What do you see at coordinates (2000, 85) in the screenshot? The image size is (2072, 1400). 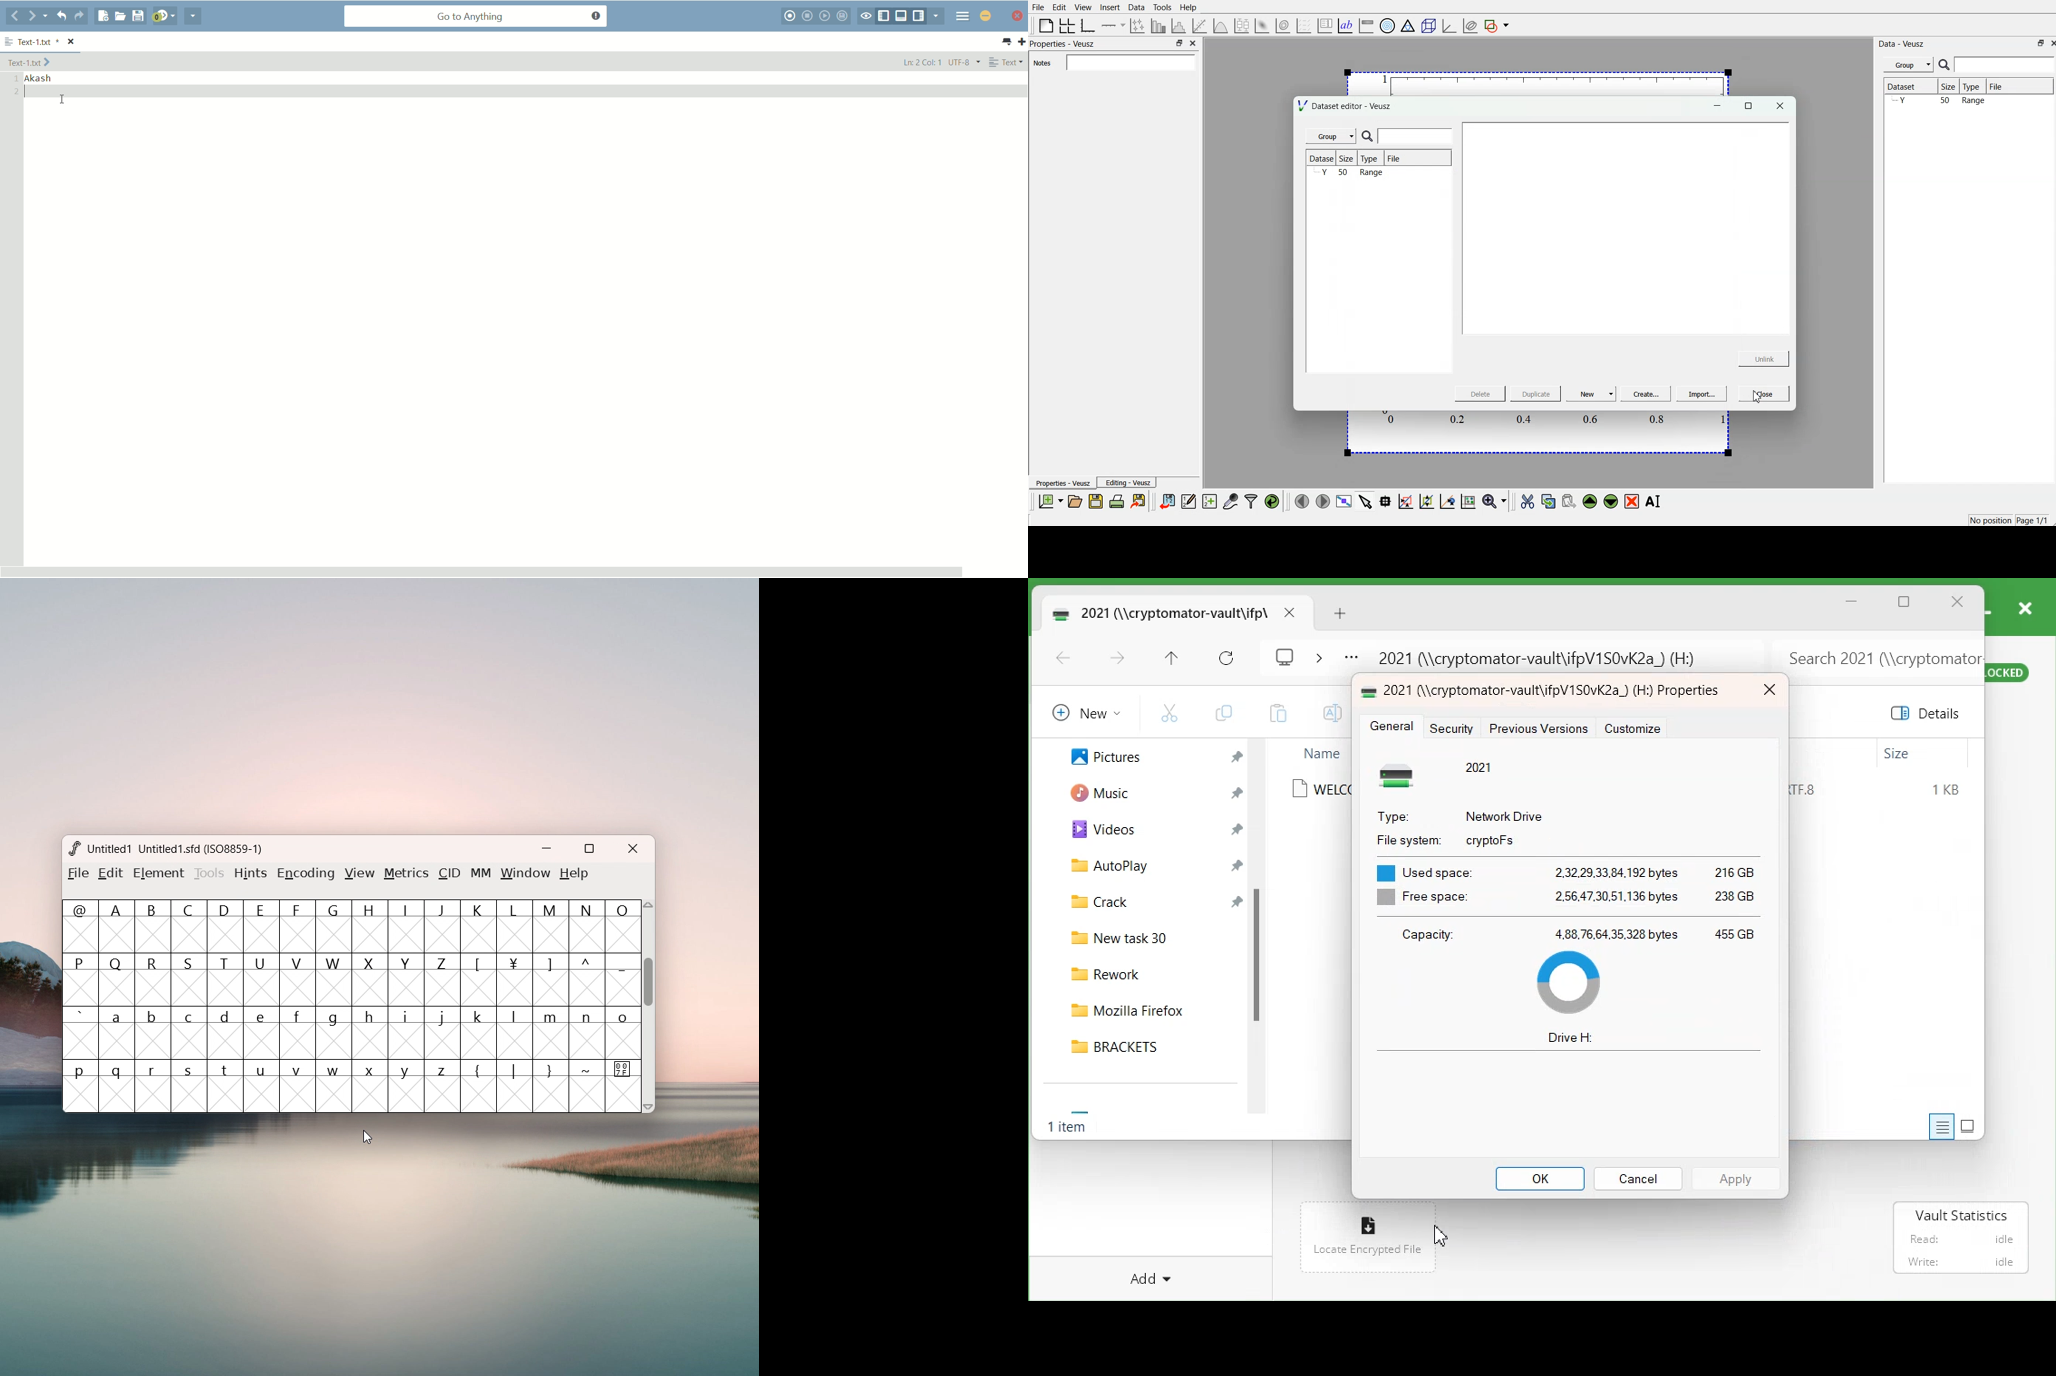 I see `File` at bounding box center [2000, 85].